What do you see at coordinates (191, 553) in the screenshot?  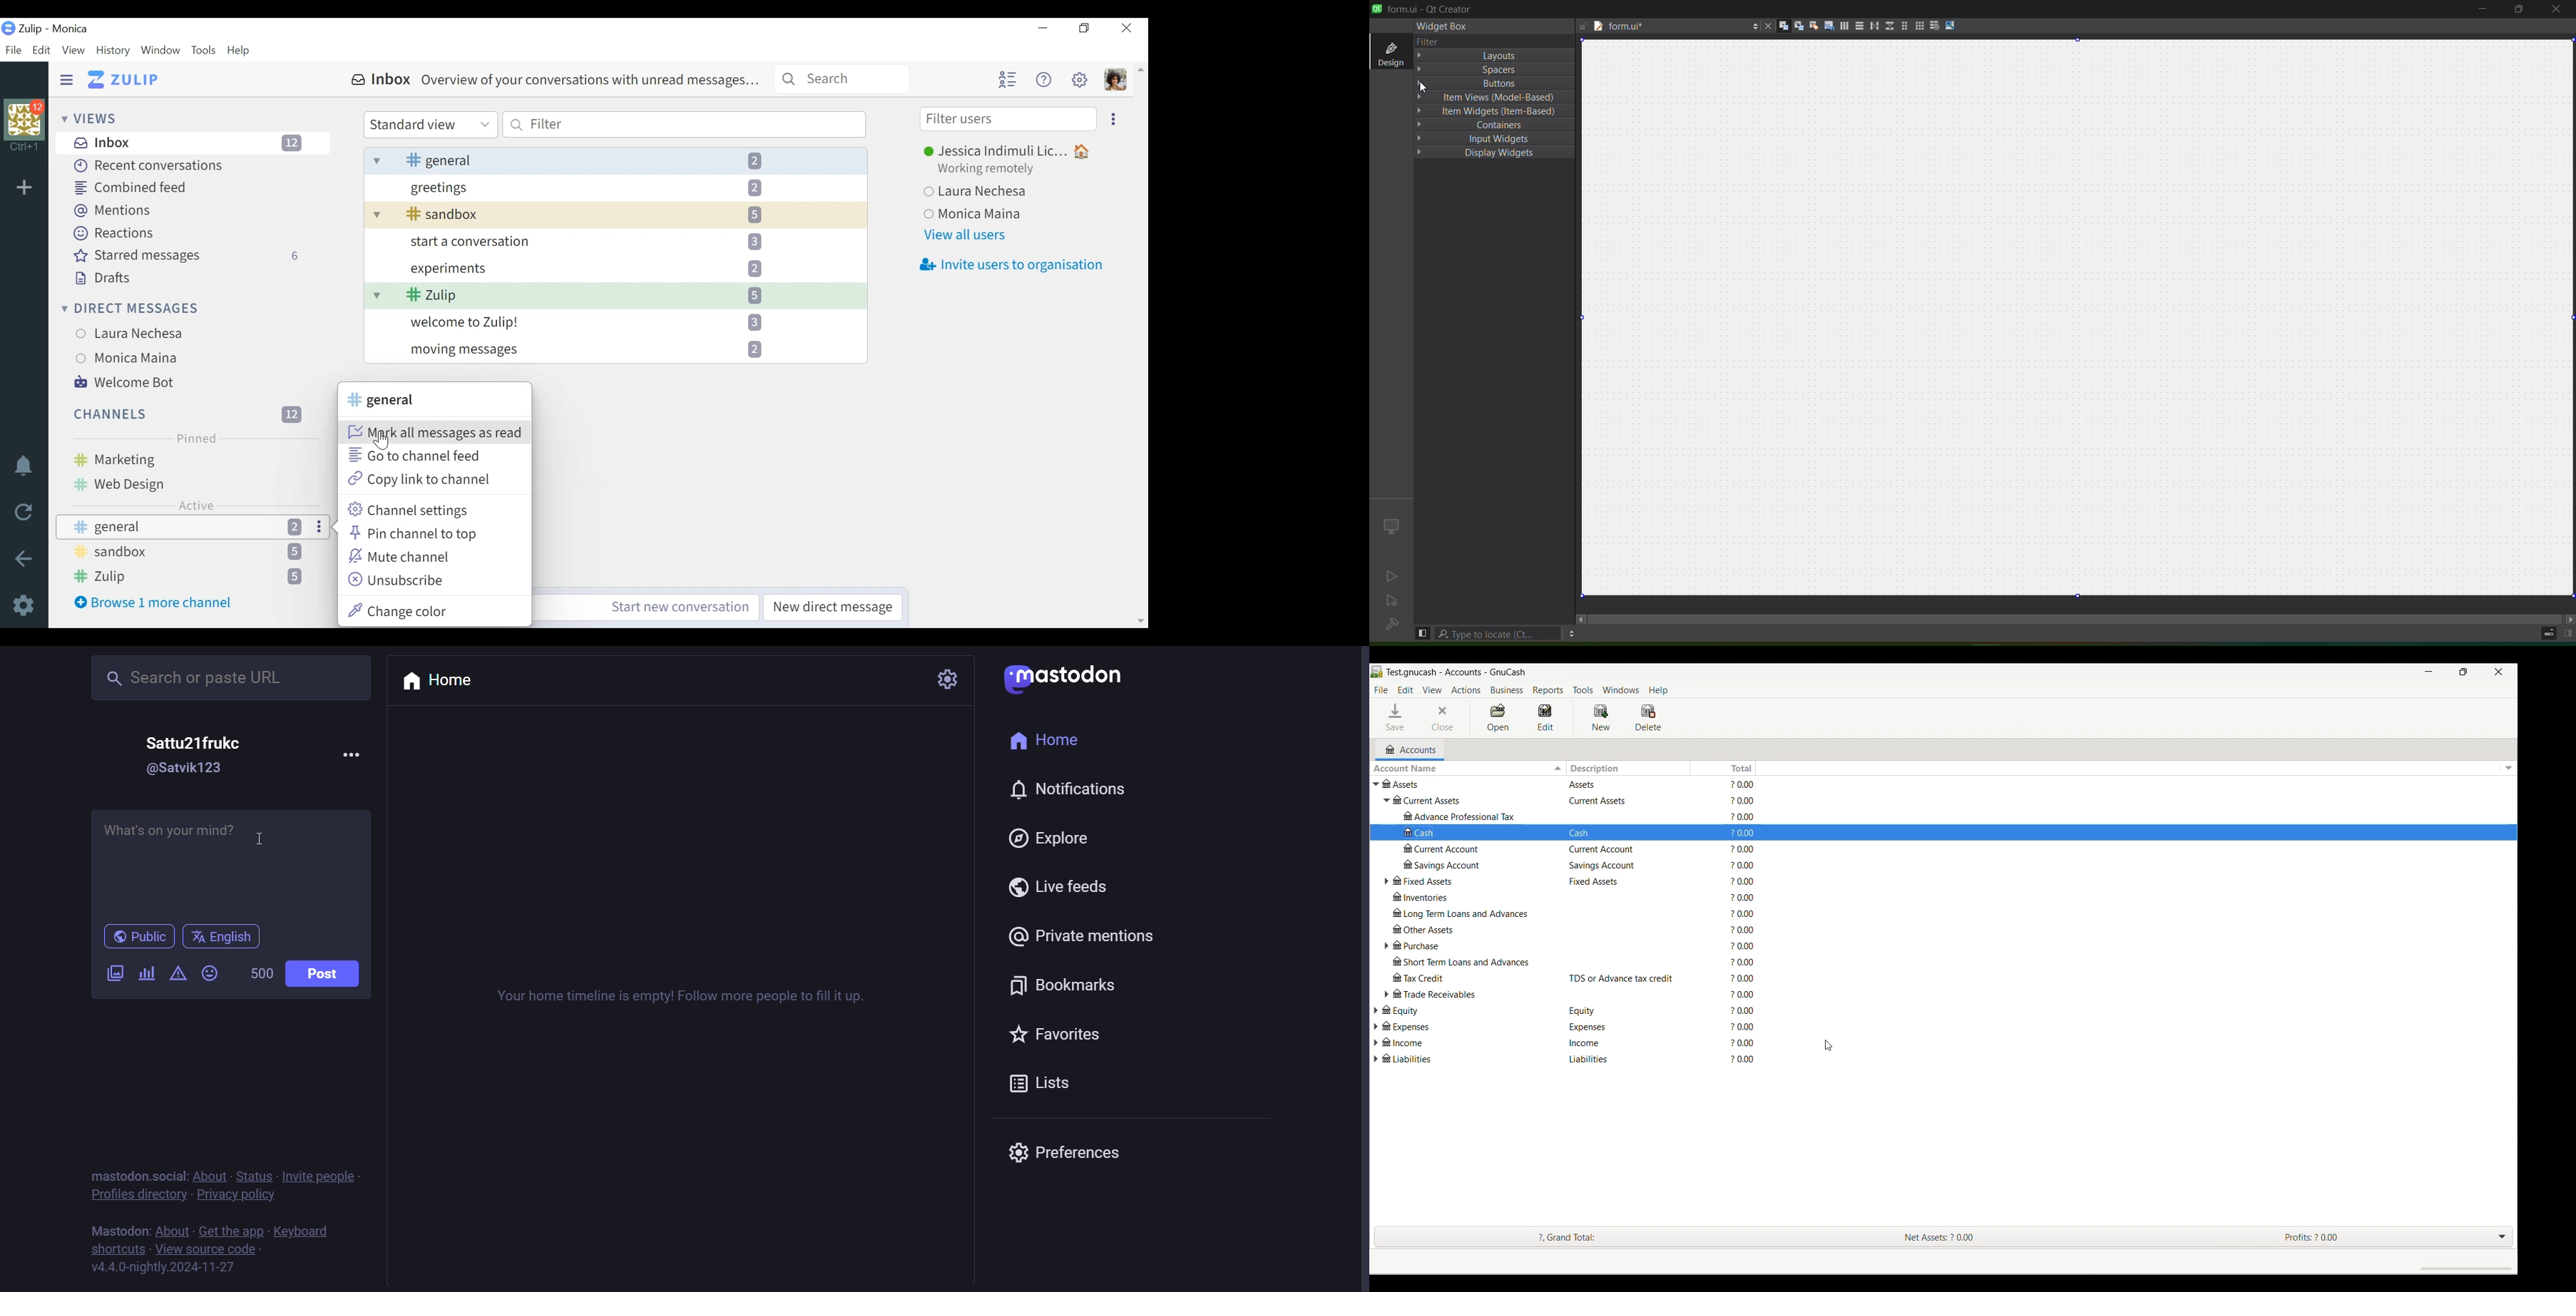 I see `Sandbox 5` at bounding box center [191, 553].